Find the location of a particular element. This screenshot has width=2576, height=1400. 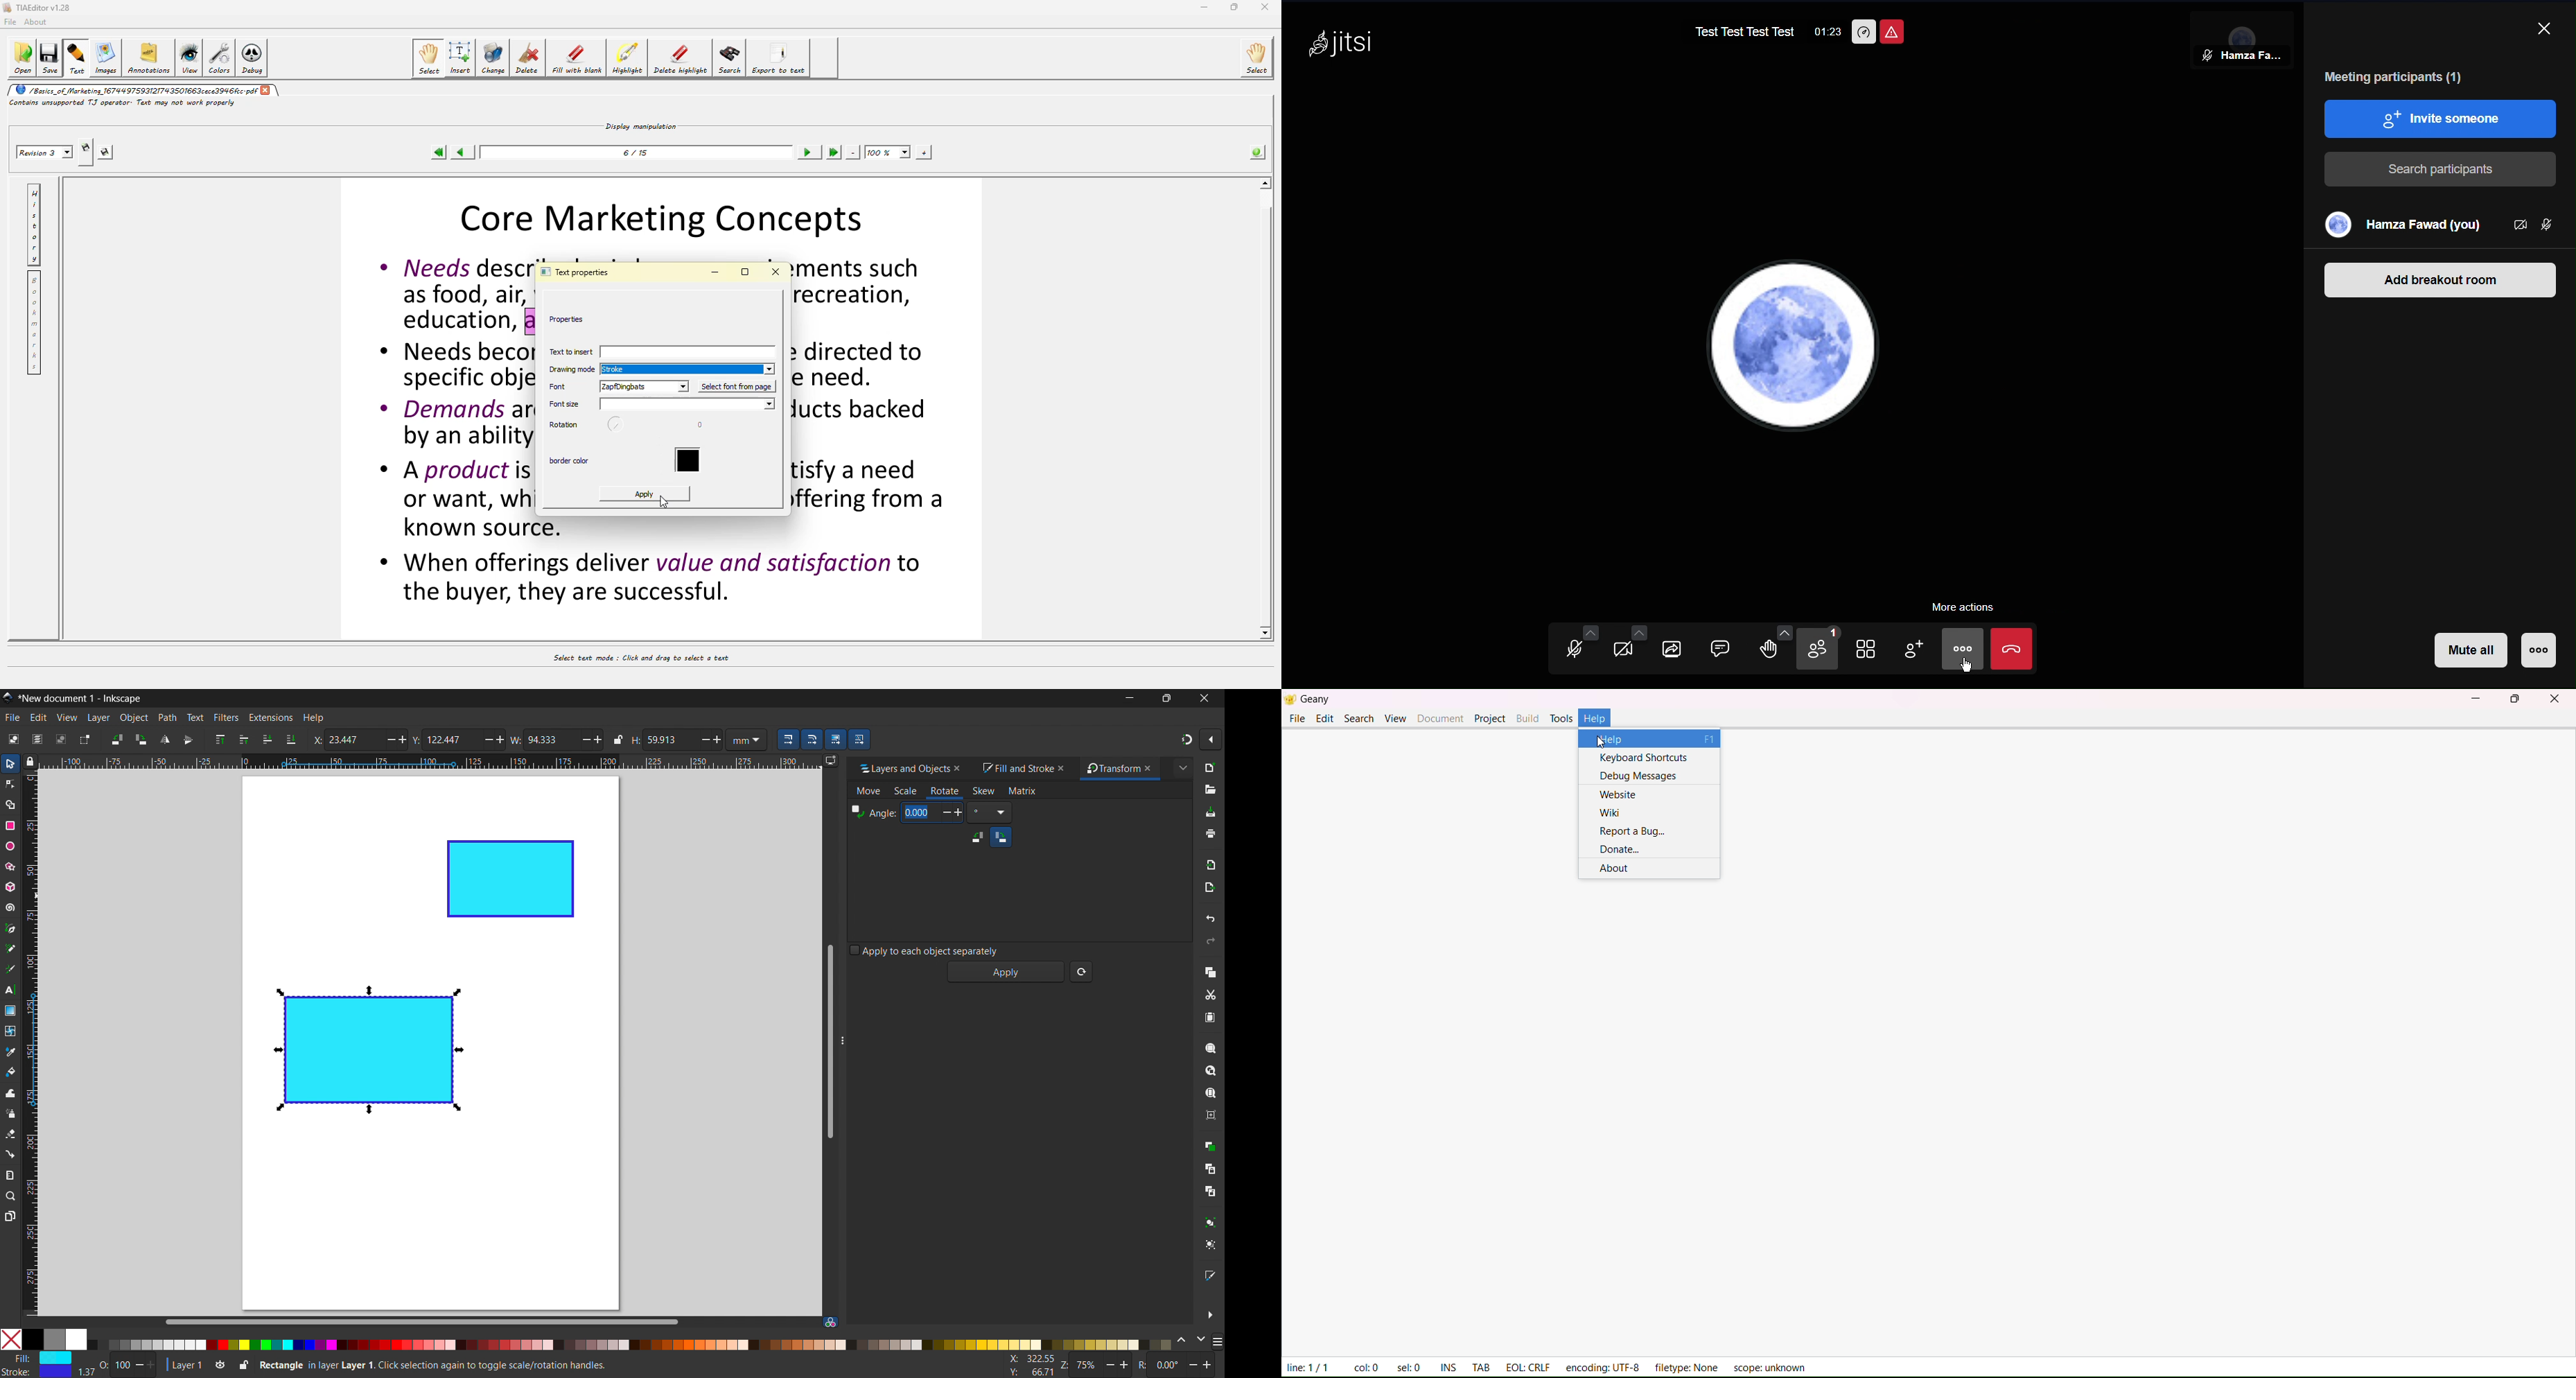

move is located at coordinates (869, 792).